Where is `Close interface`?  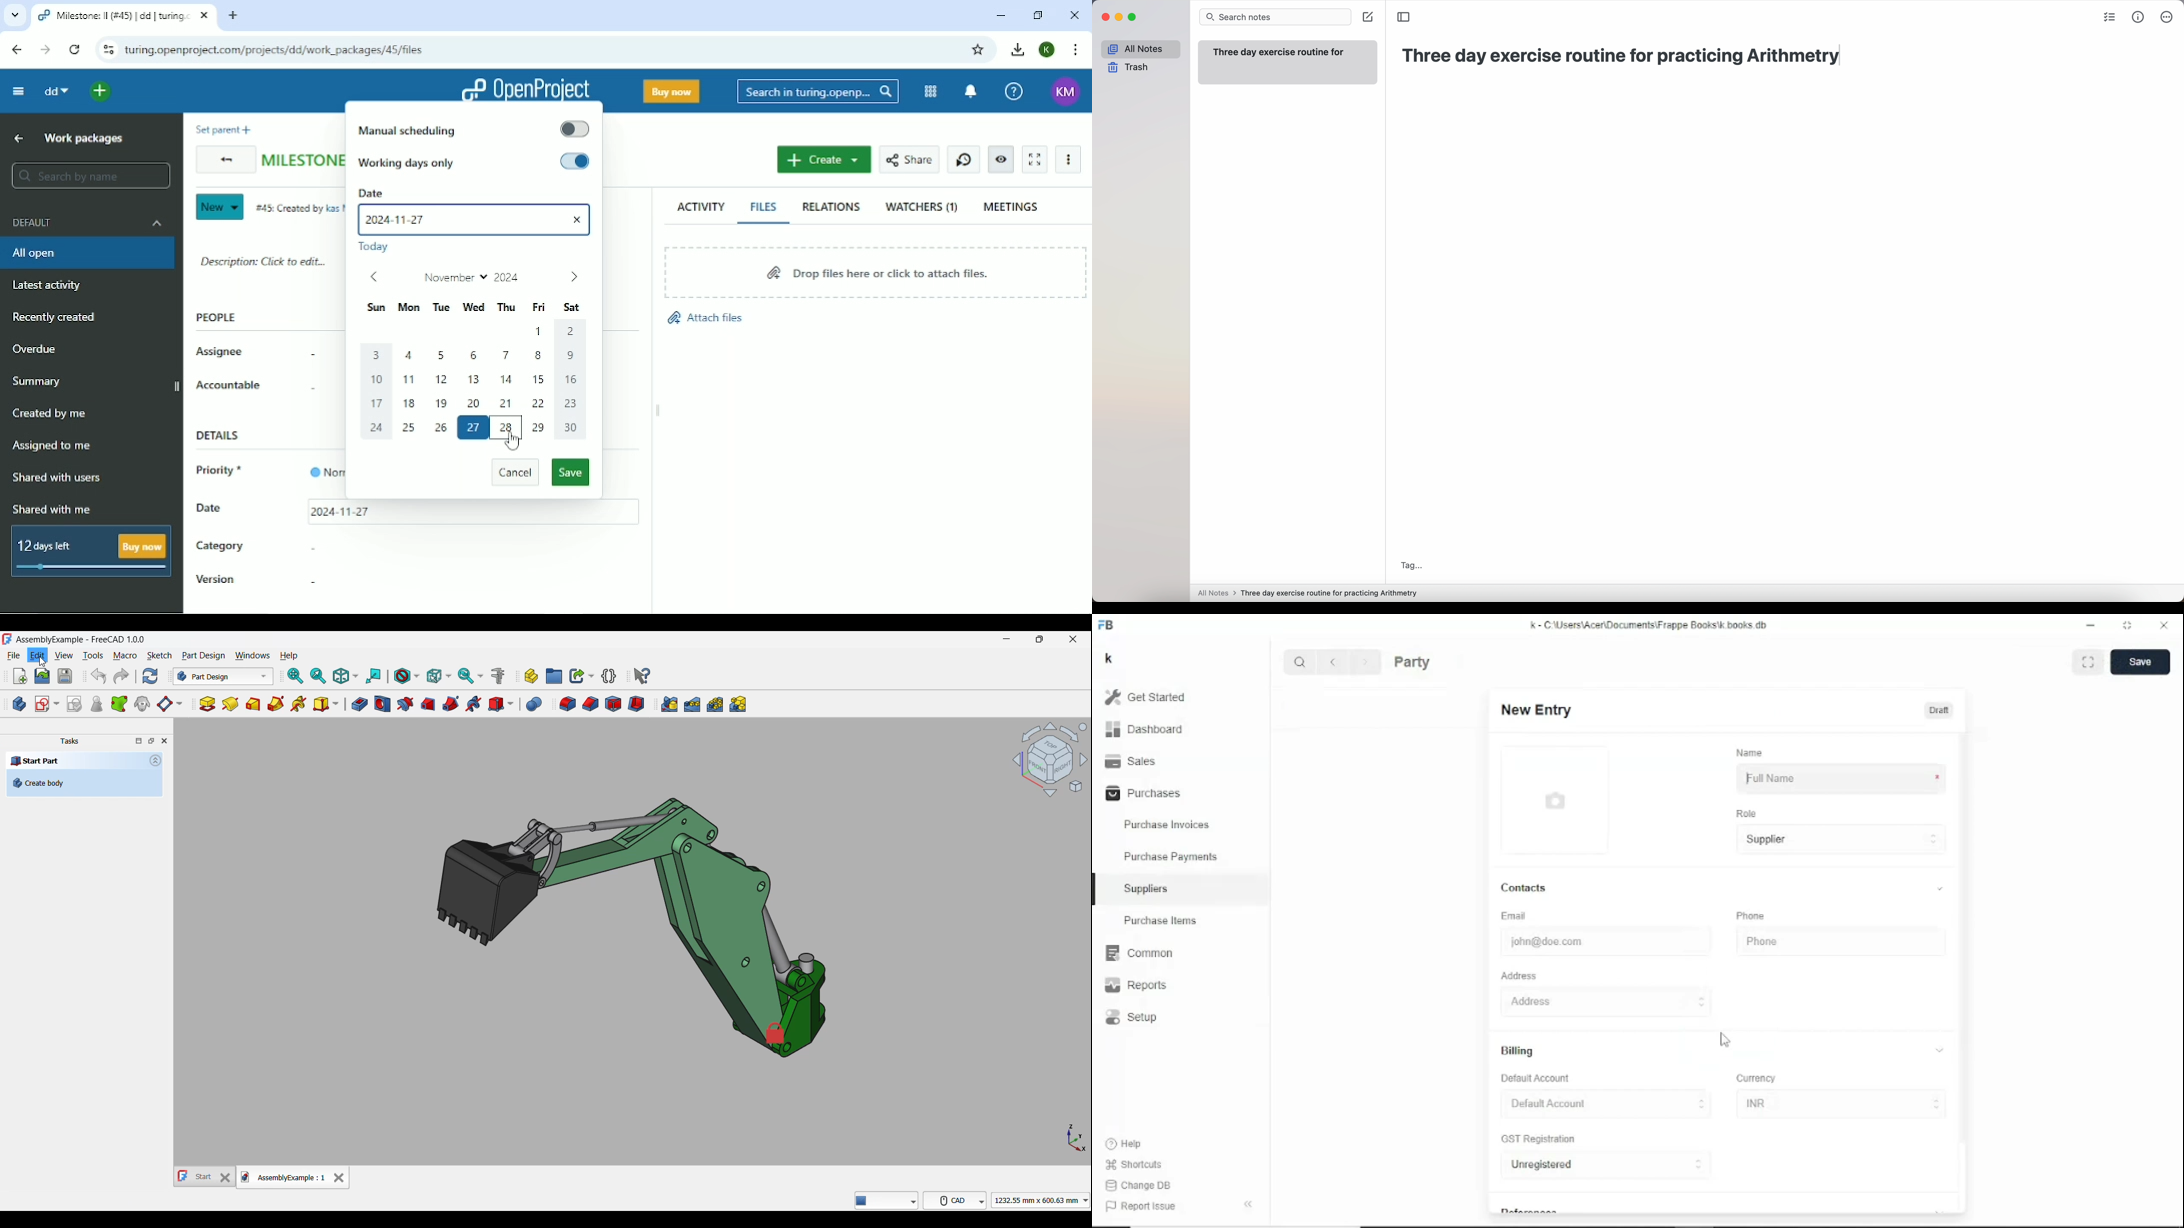 Close interface is located at coordinates (1074, 639).